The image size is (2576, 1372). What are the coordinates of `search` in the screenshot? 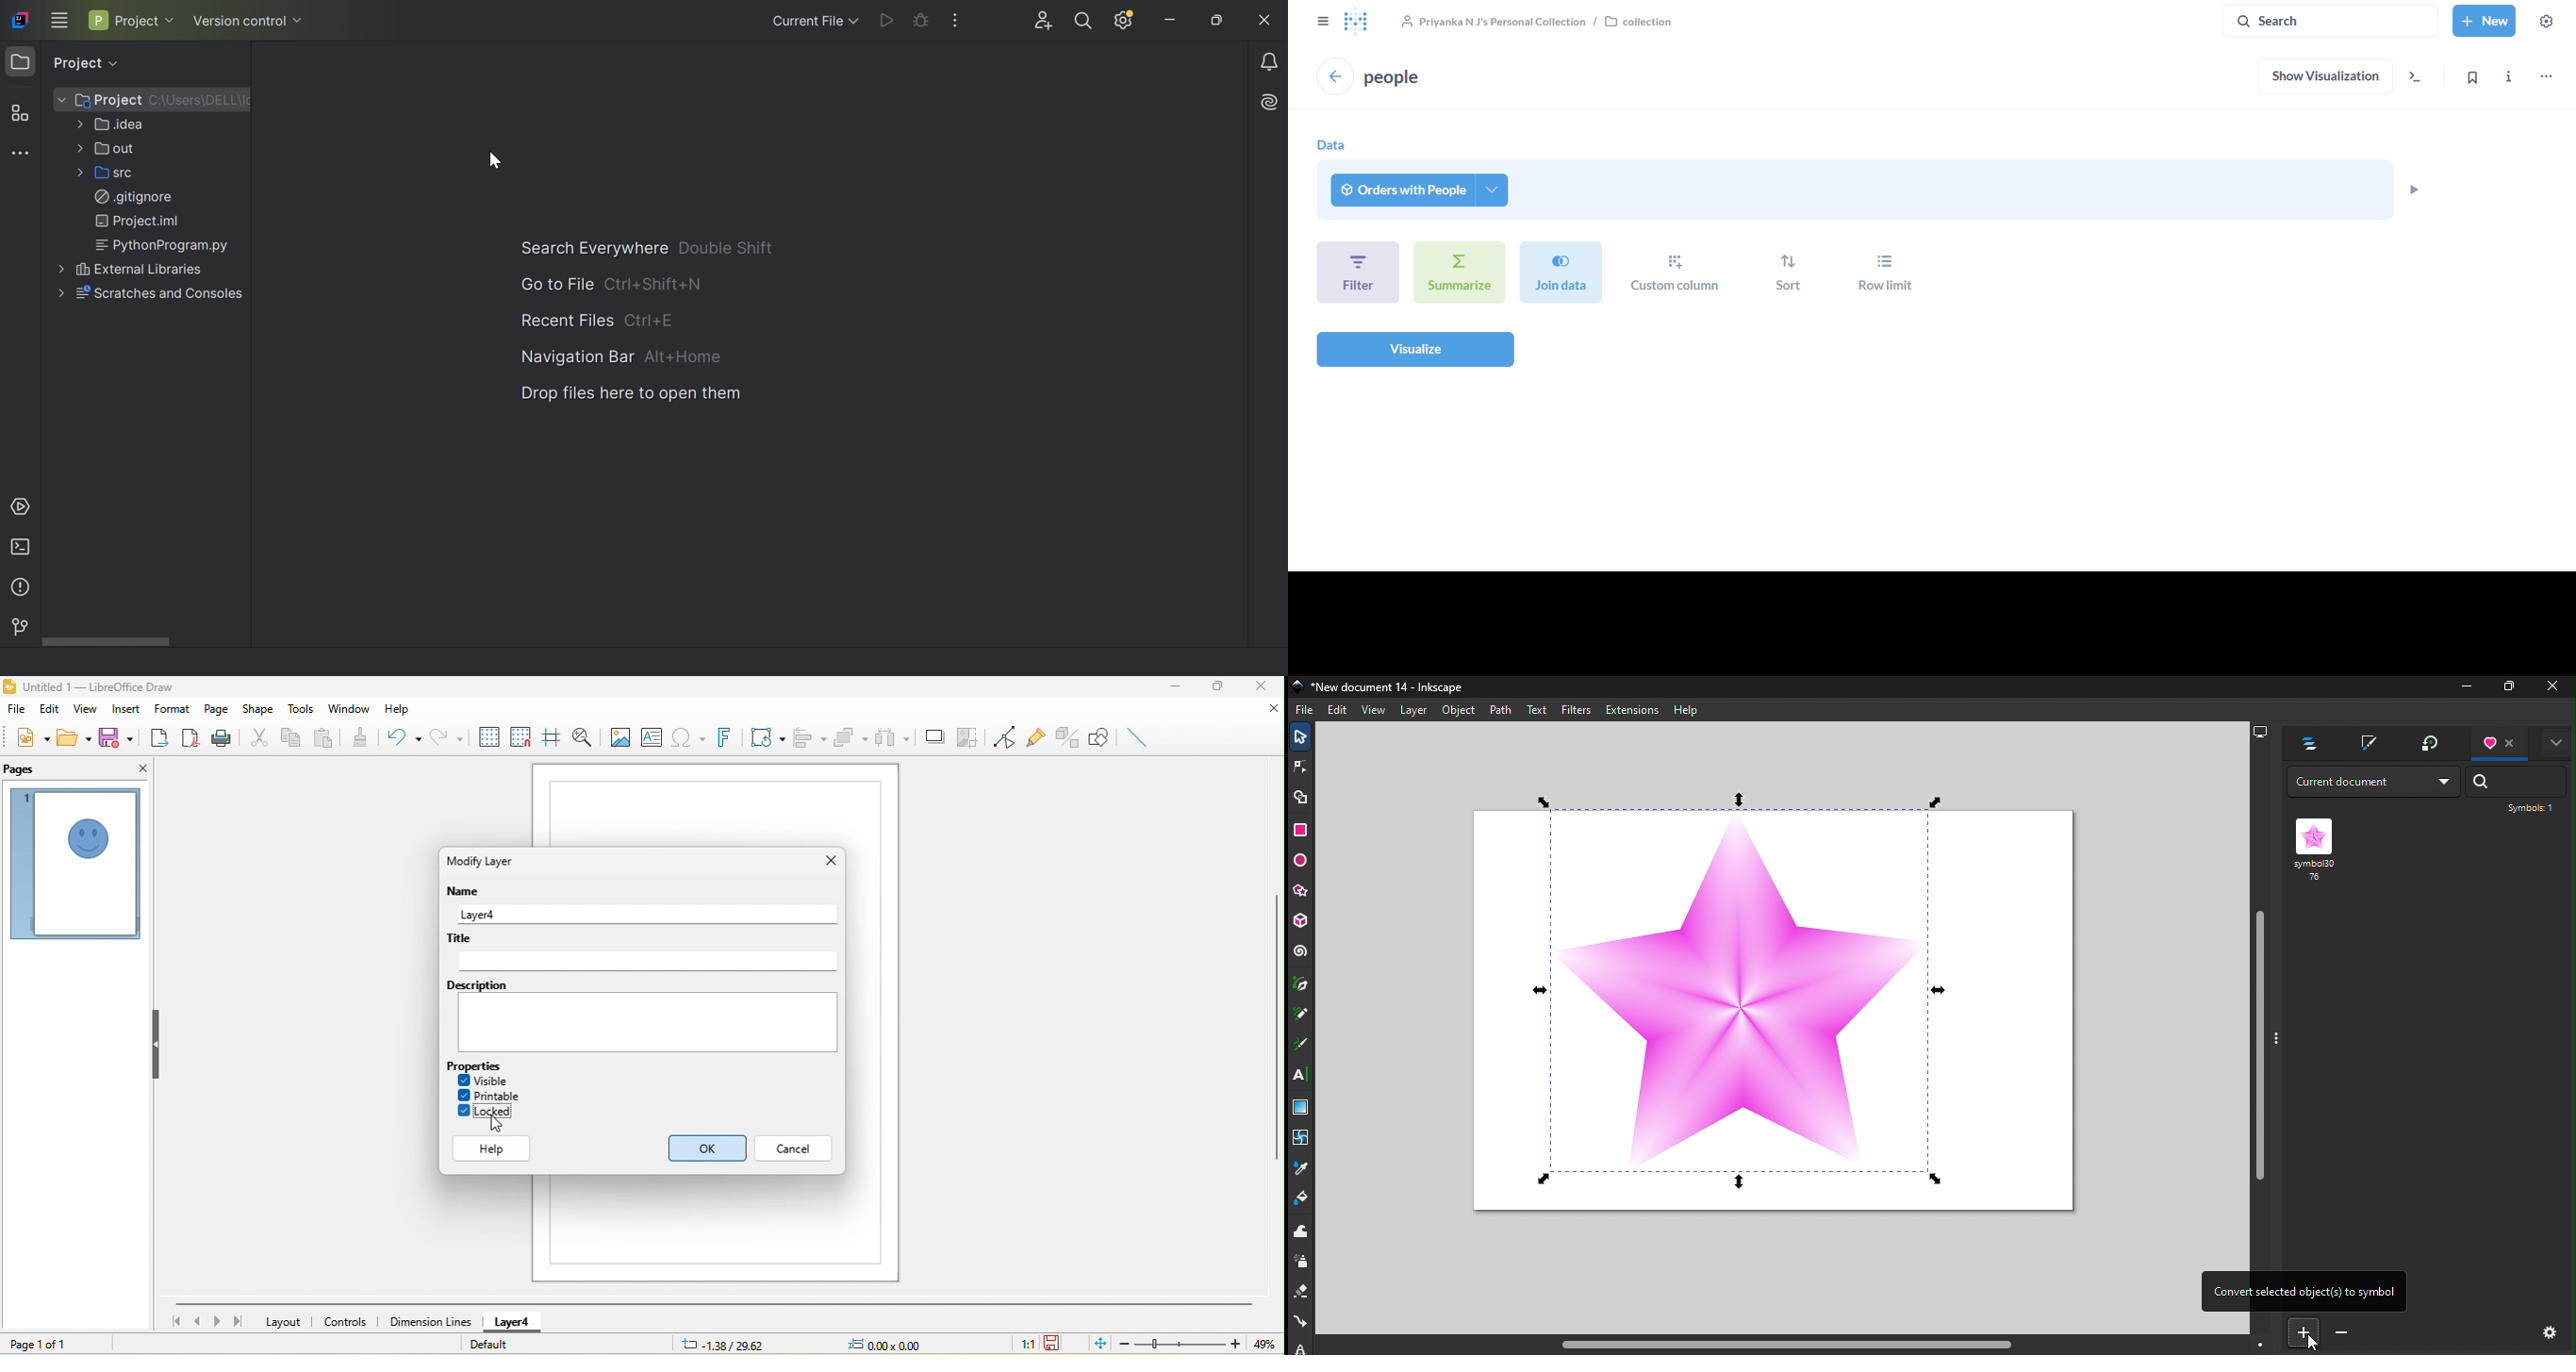 It's located at (2330, 19).